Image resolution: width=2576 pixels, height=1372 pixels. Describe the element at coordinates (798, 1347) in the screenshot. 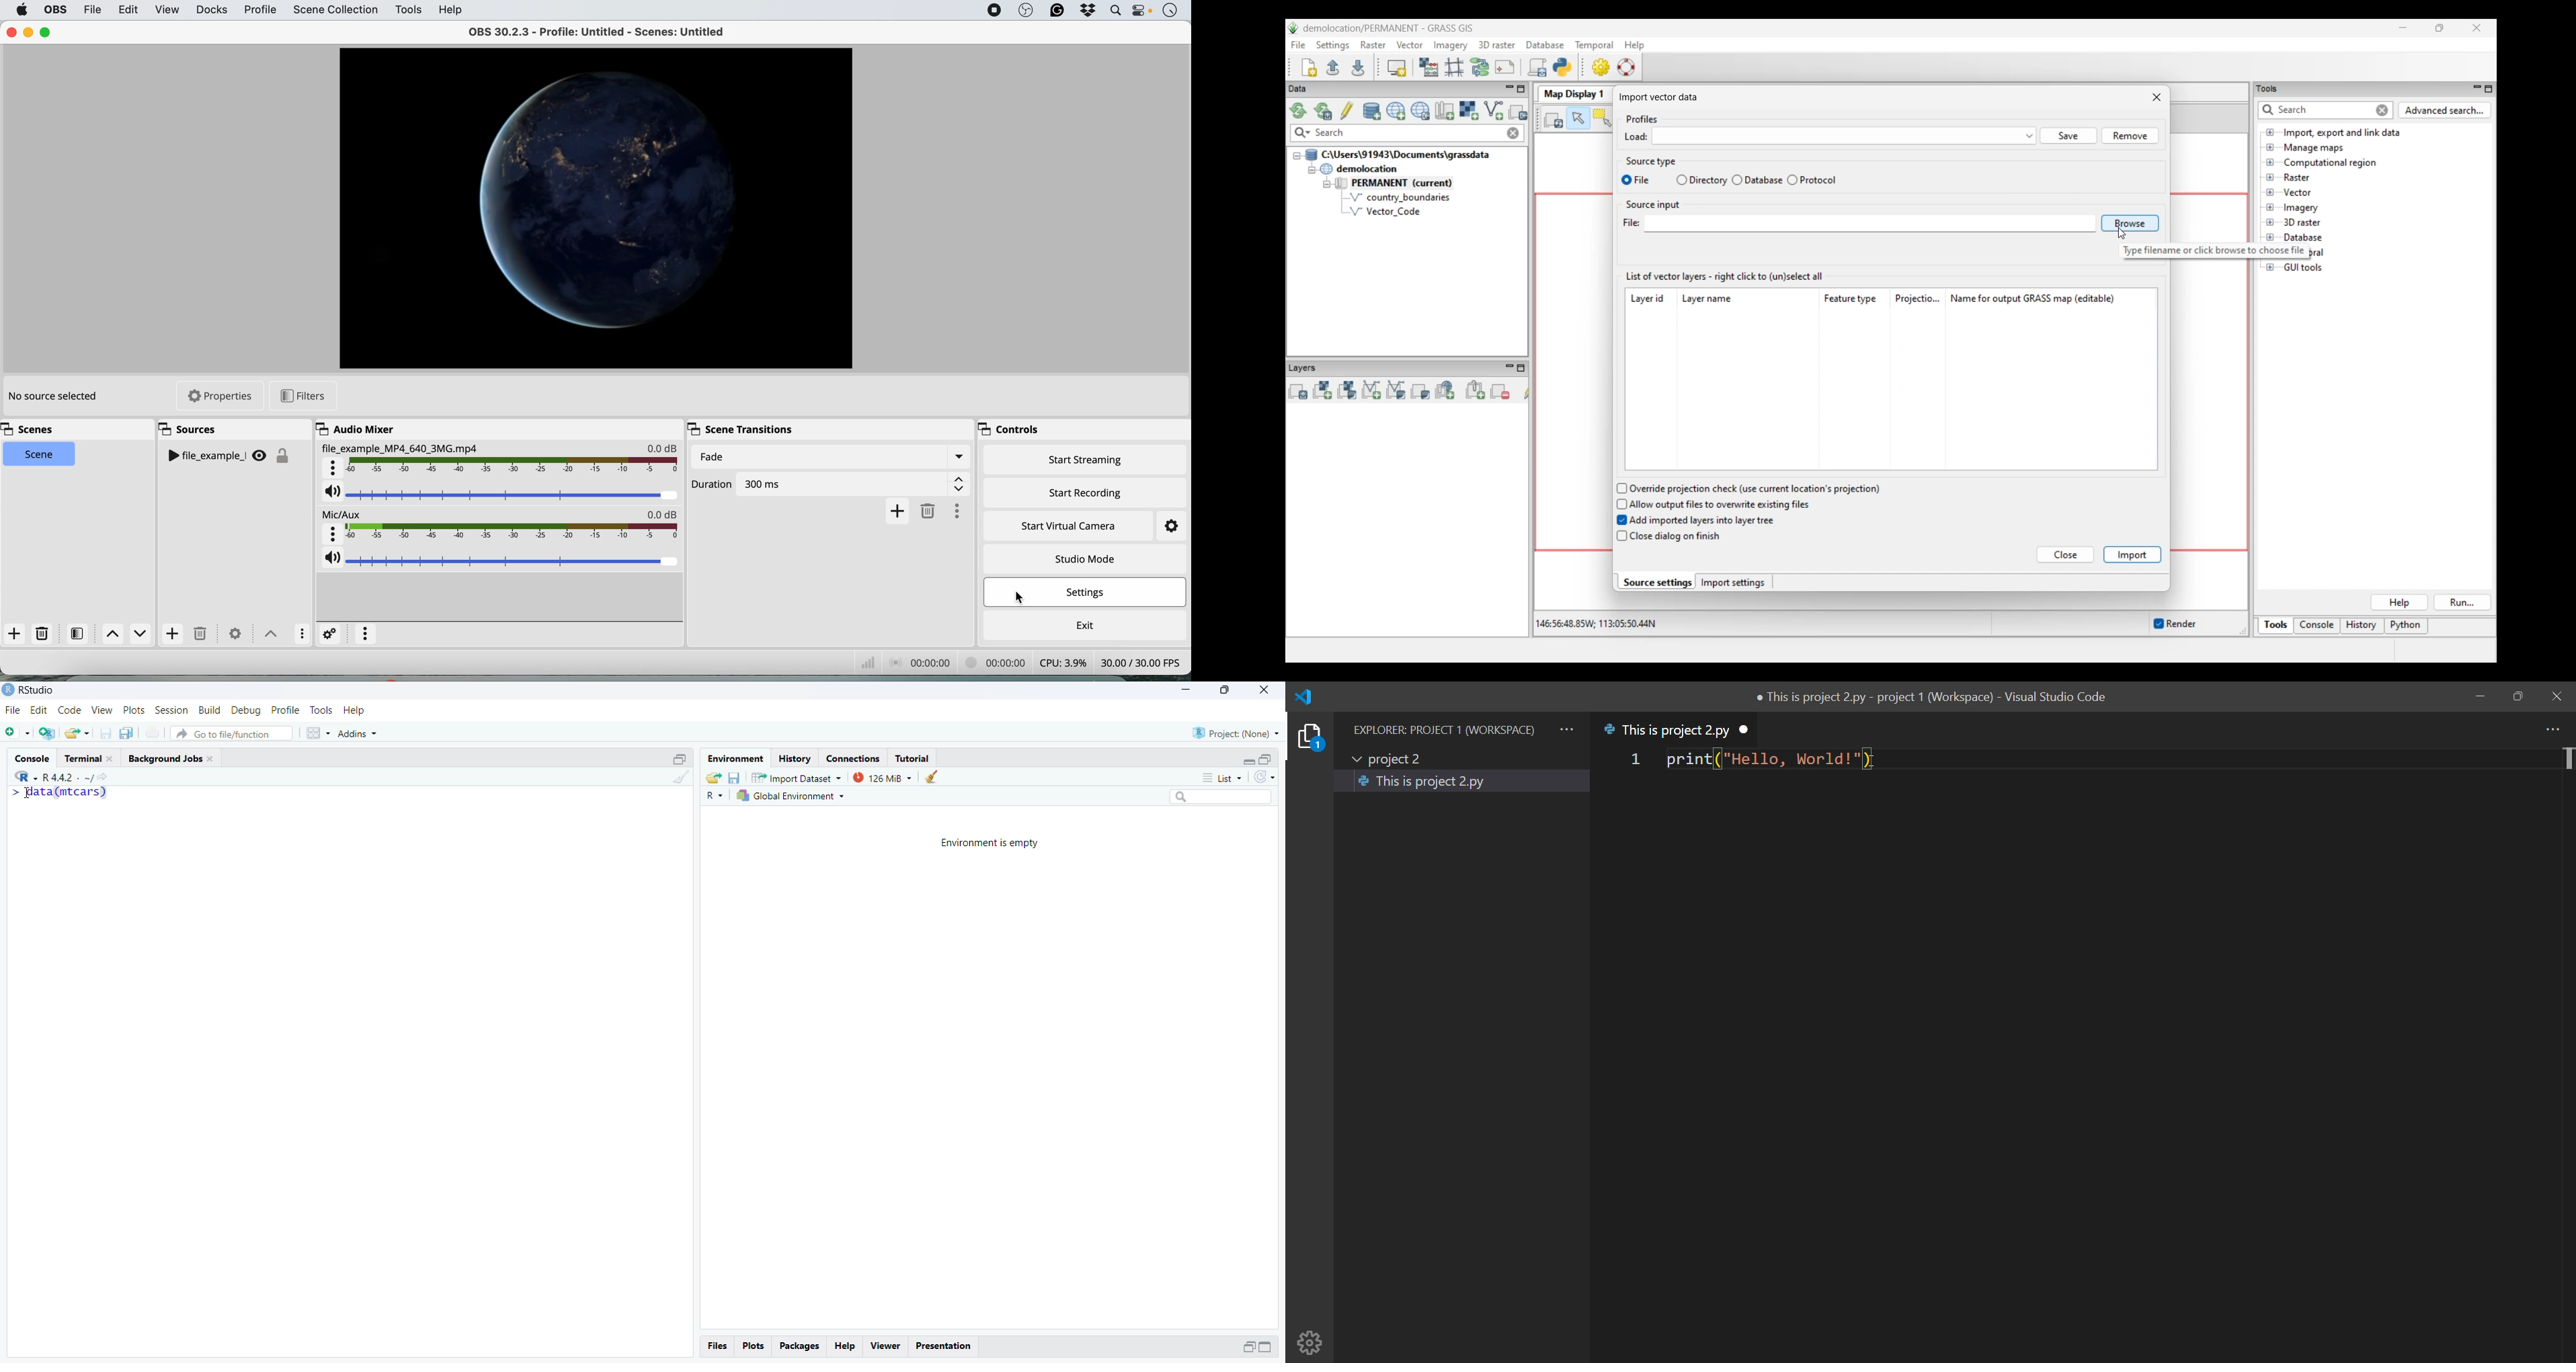

I see `packages` at that location.